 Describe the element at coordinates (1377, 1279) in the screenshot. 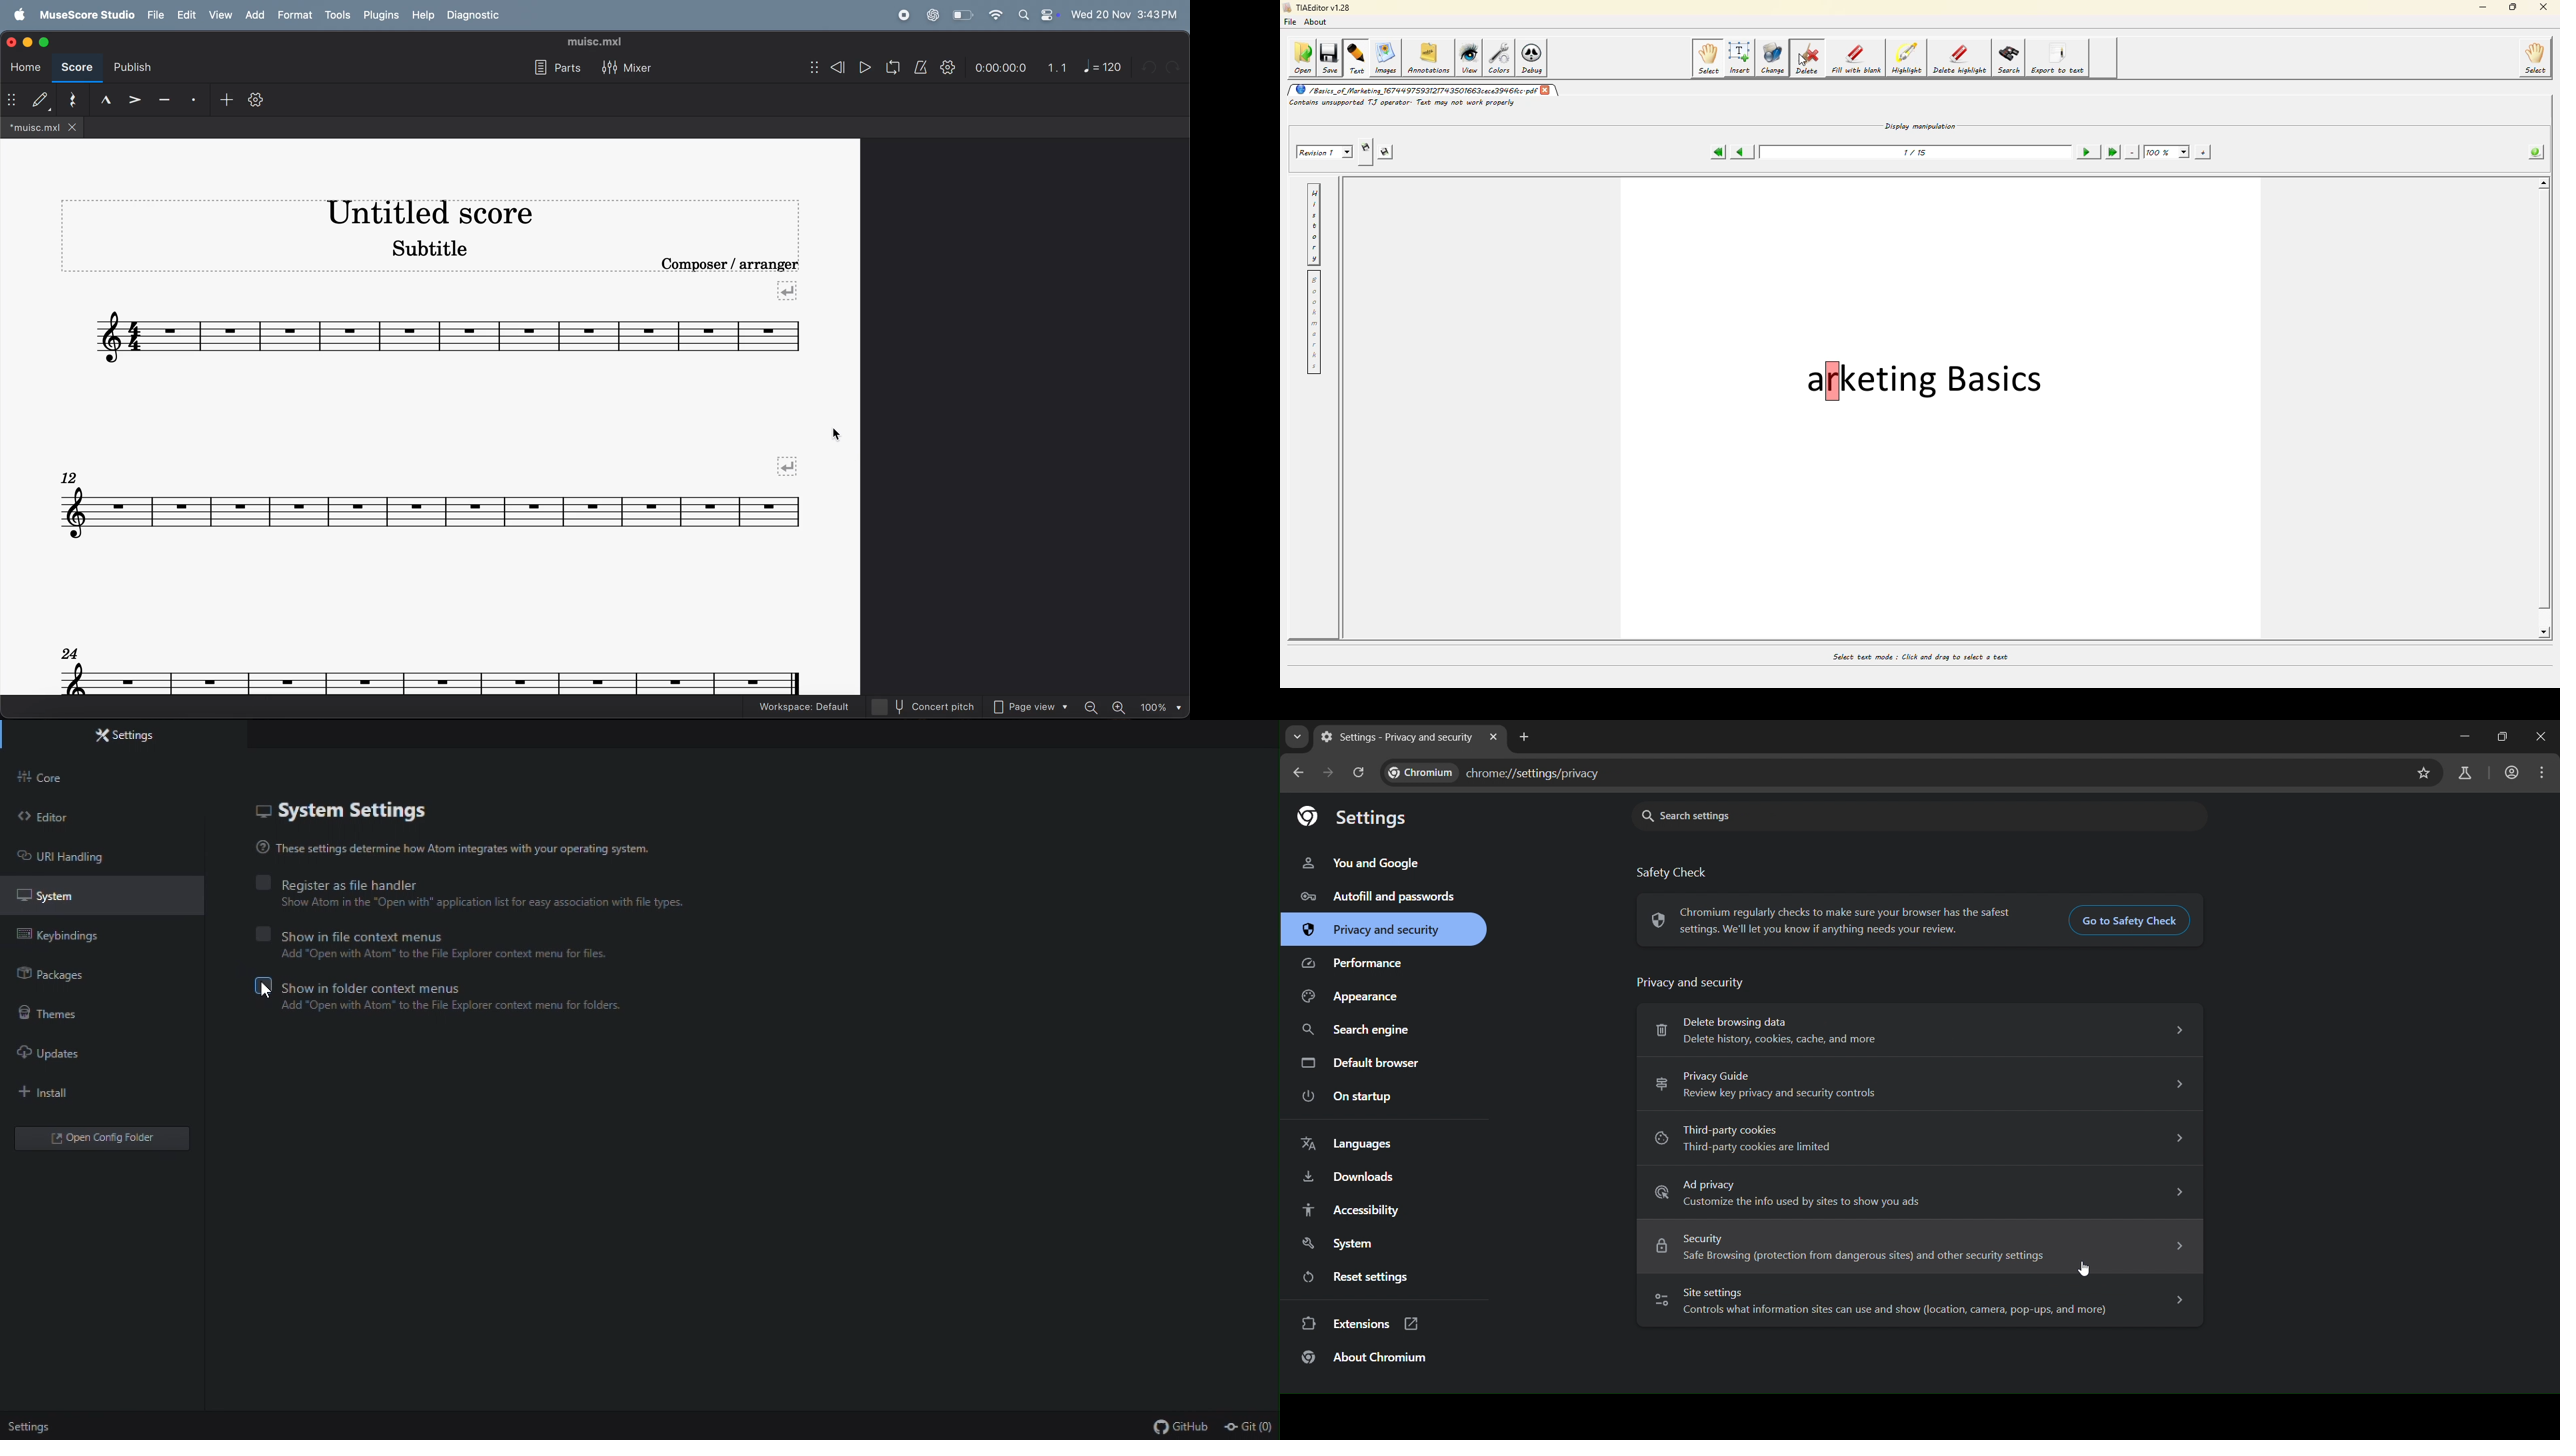

I see `reset settings` at that location.